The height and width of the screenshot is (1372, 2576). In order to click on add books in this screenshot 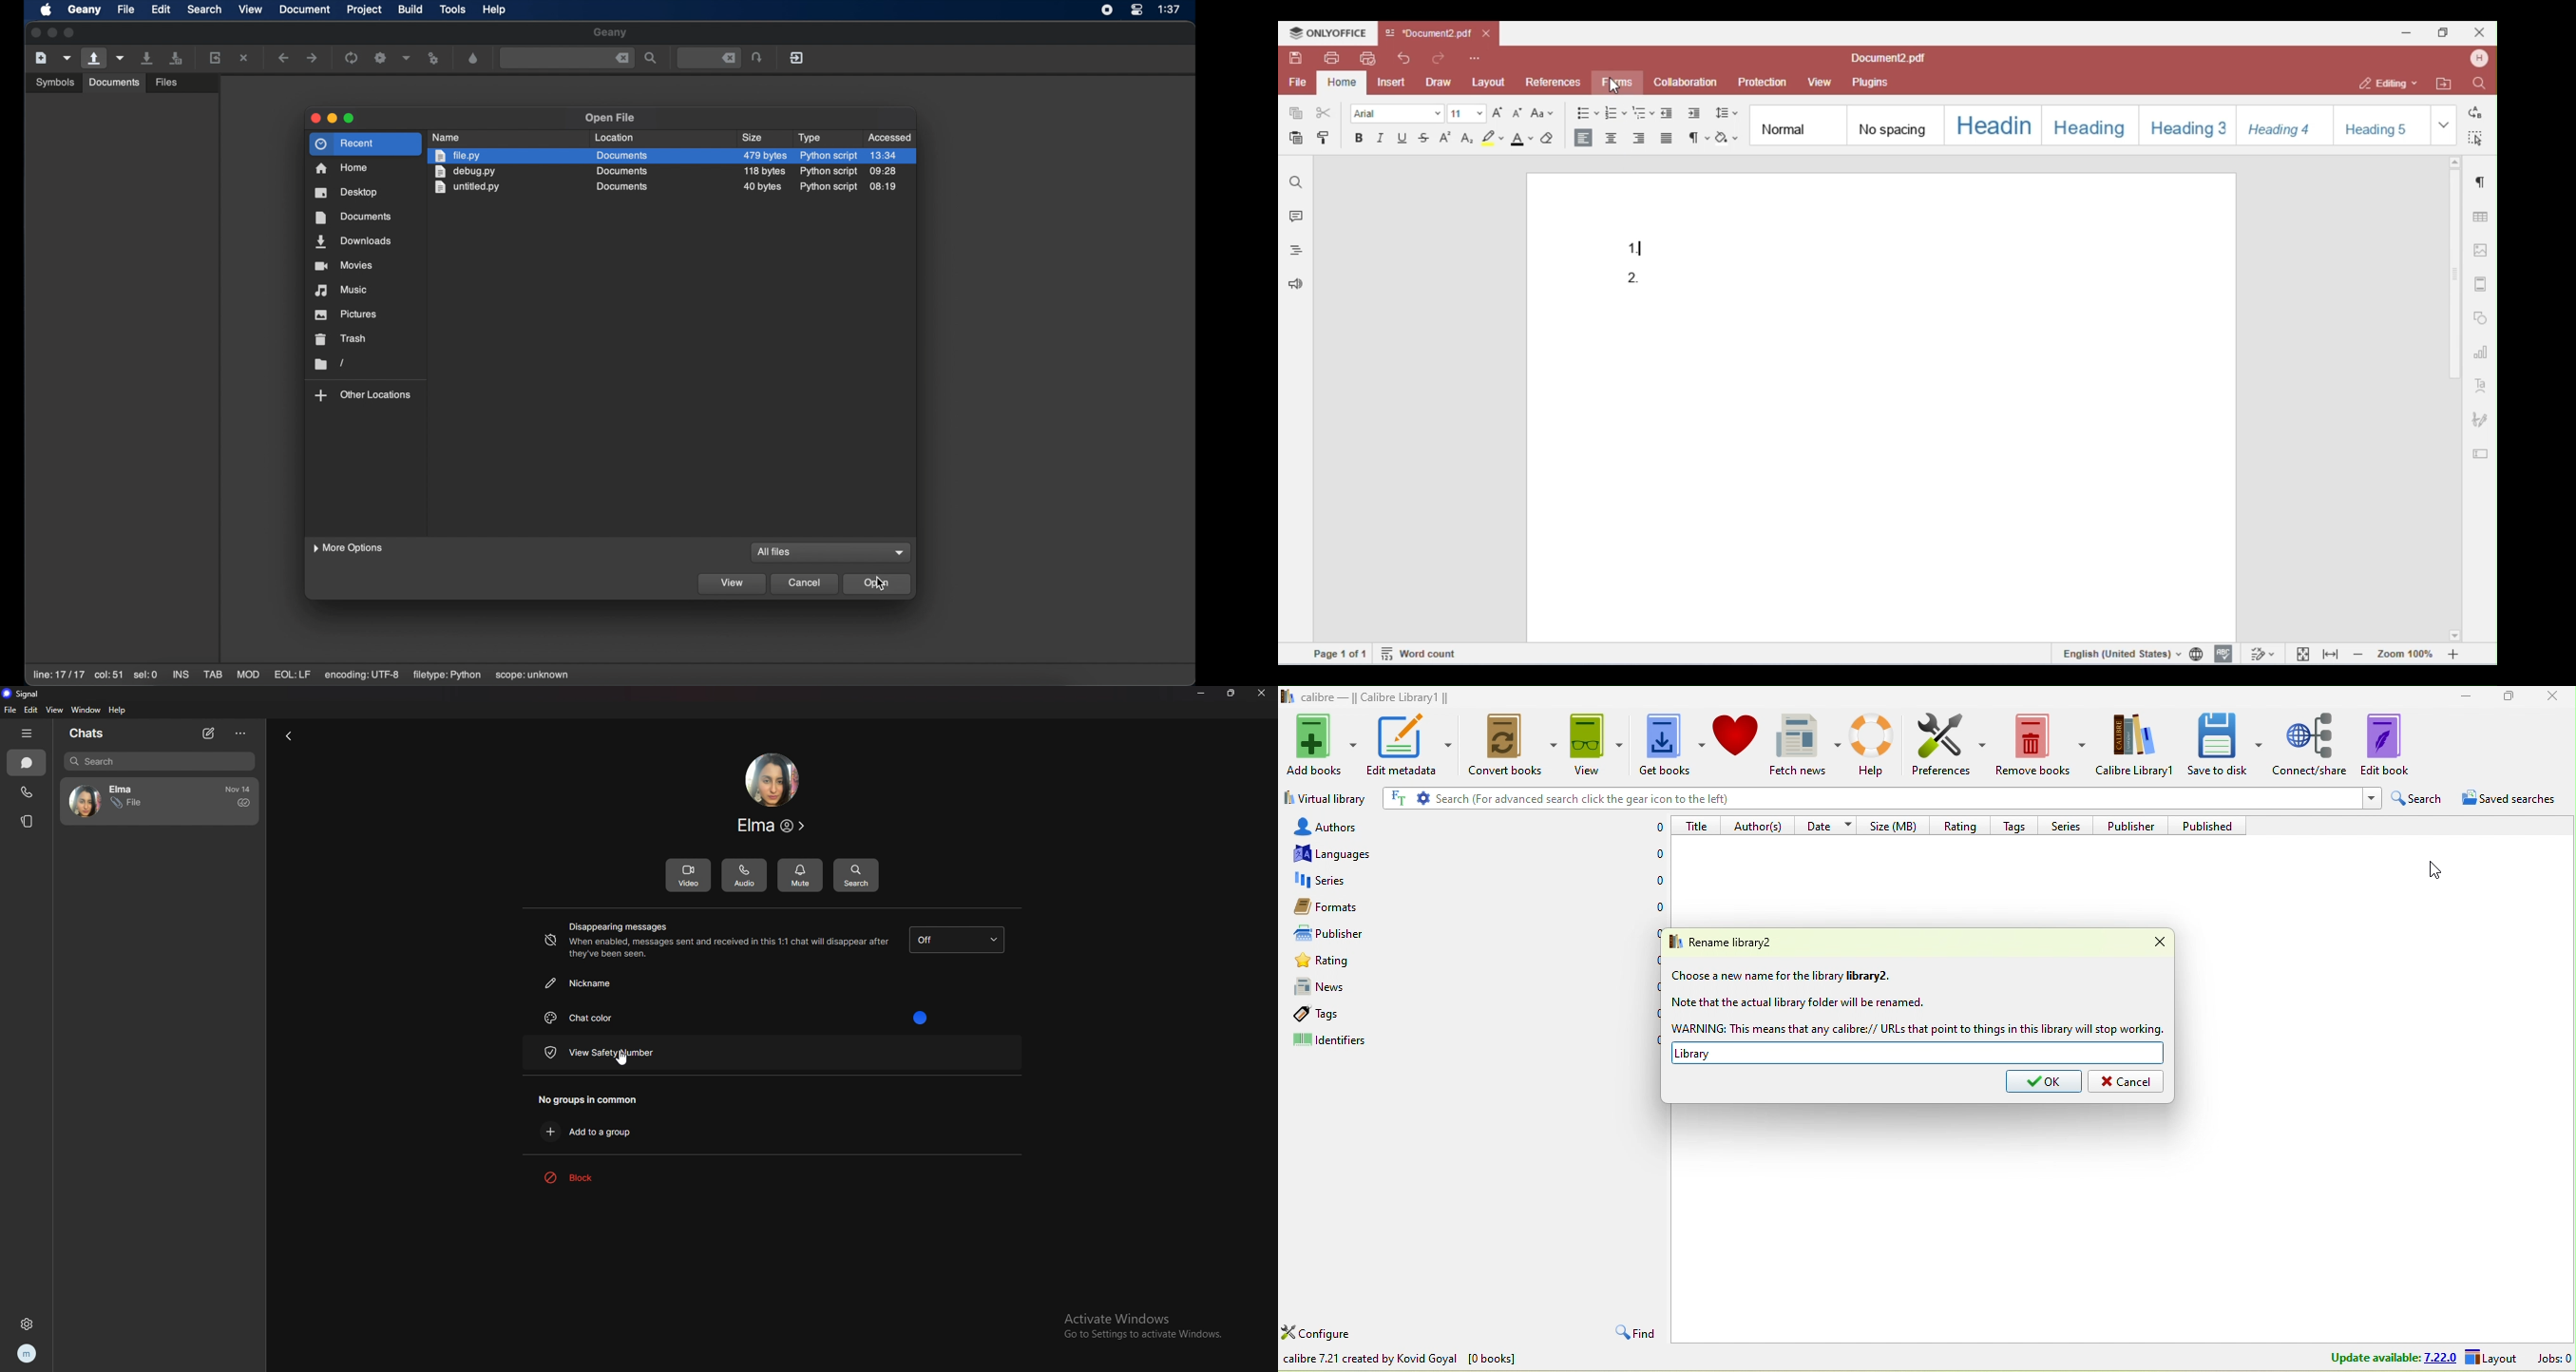, I will do `click(1323, 742)`.